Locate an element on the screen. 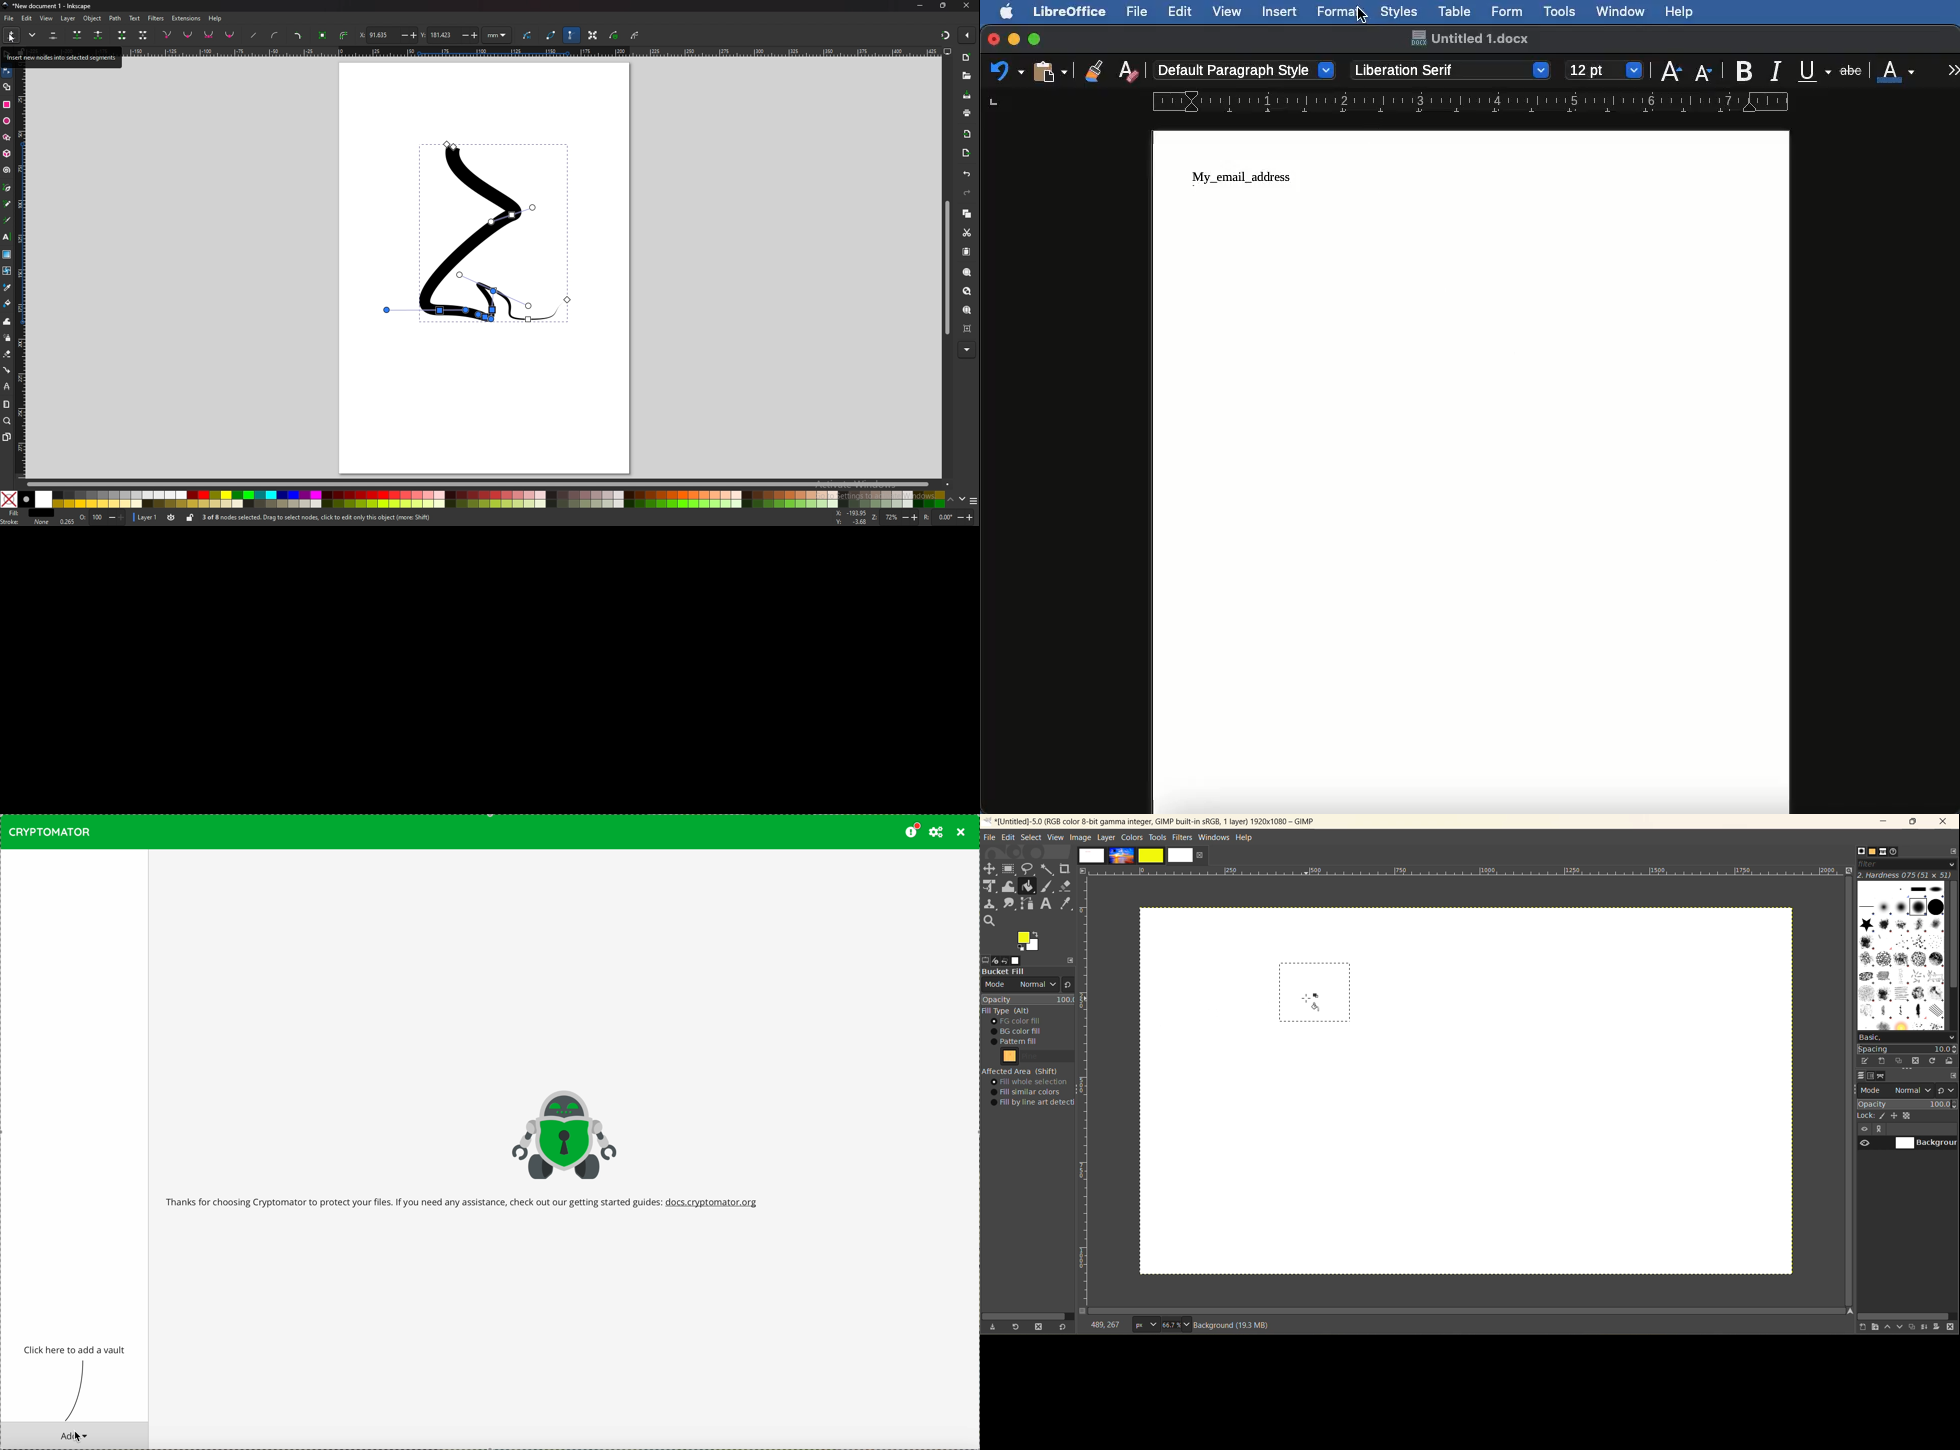 The width and height of the screenshot is (1960, 1456). connector is located at coordinates (7, 371).